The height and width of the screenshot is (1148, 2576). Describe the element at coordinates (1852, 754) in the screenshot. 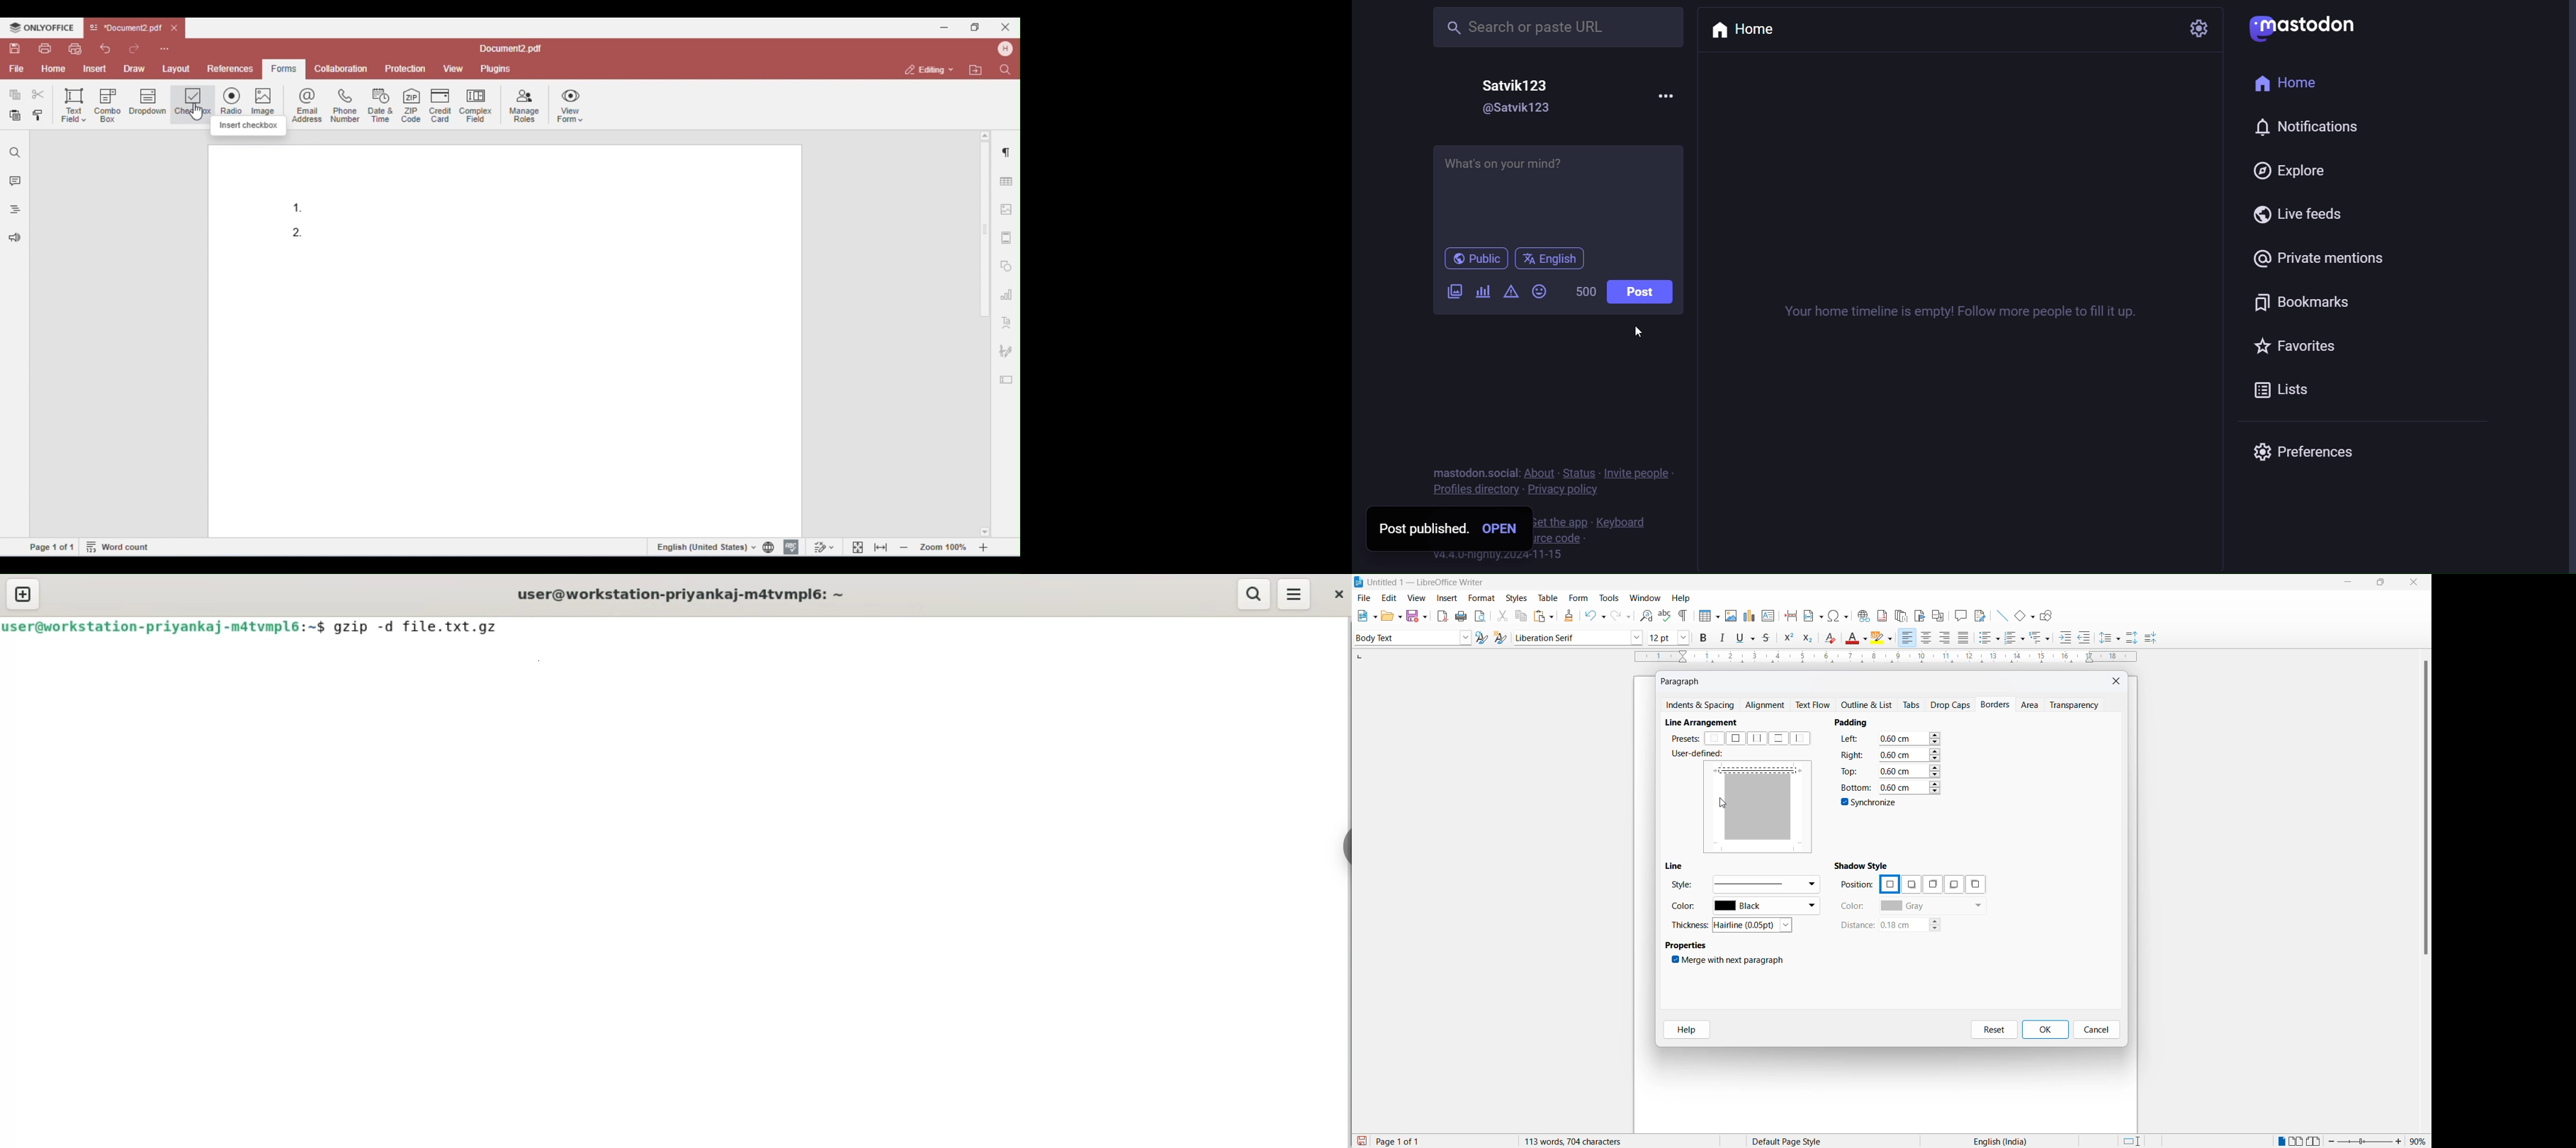

I see `right` at that location.